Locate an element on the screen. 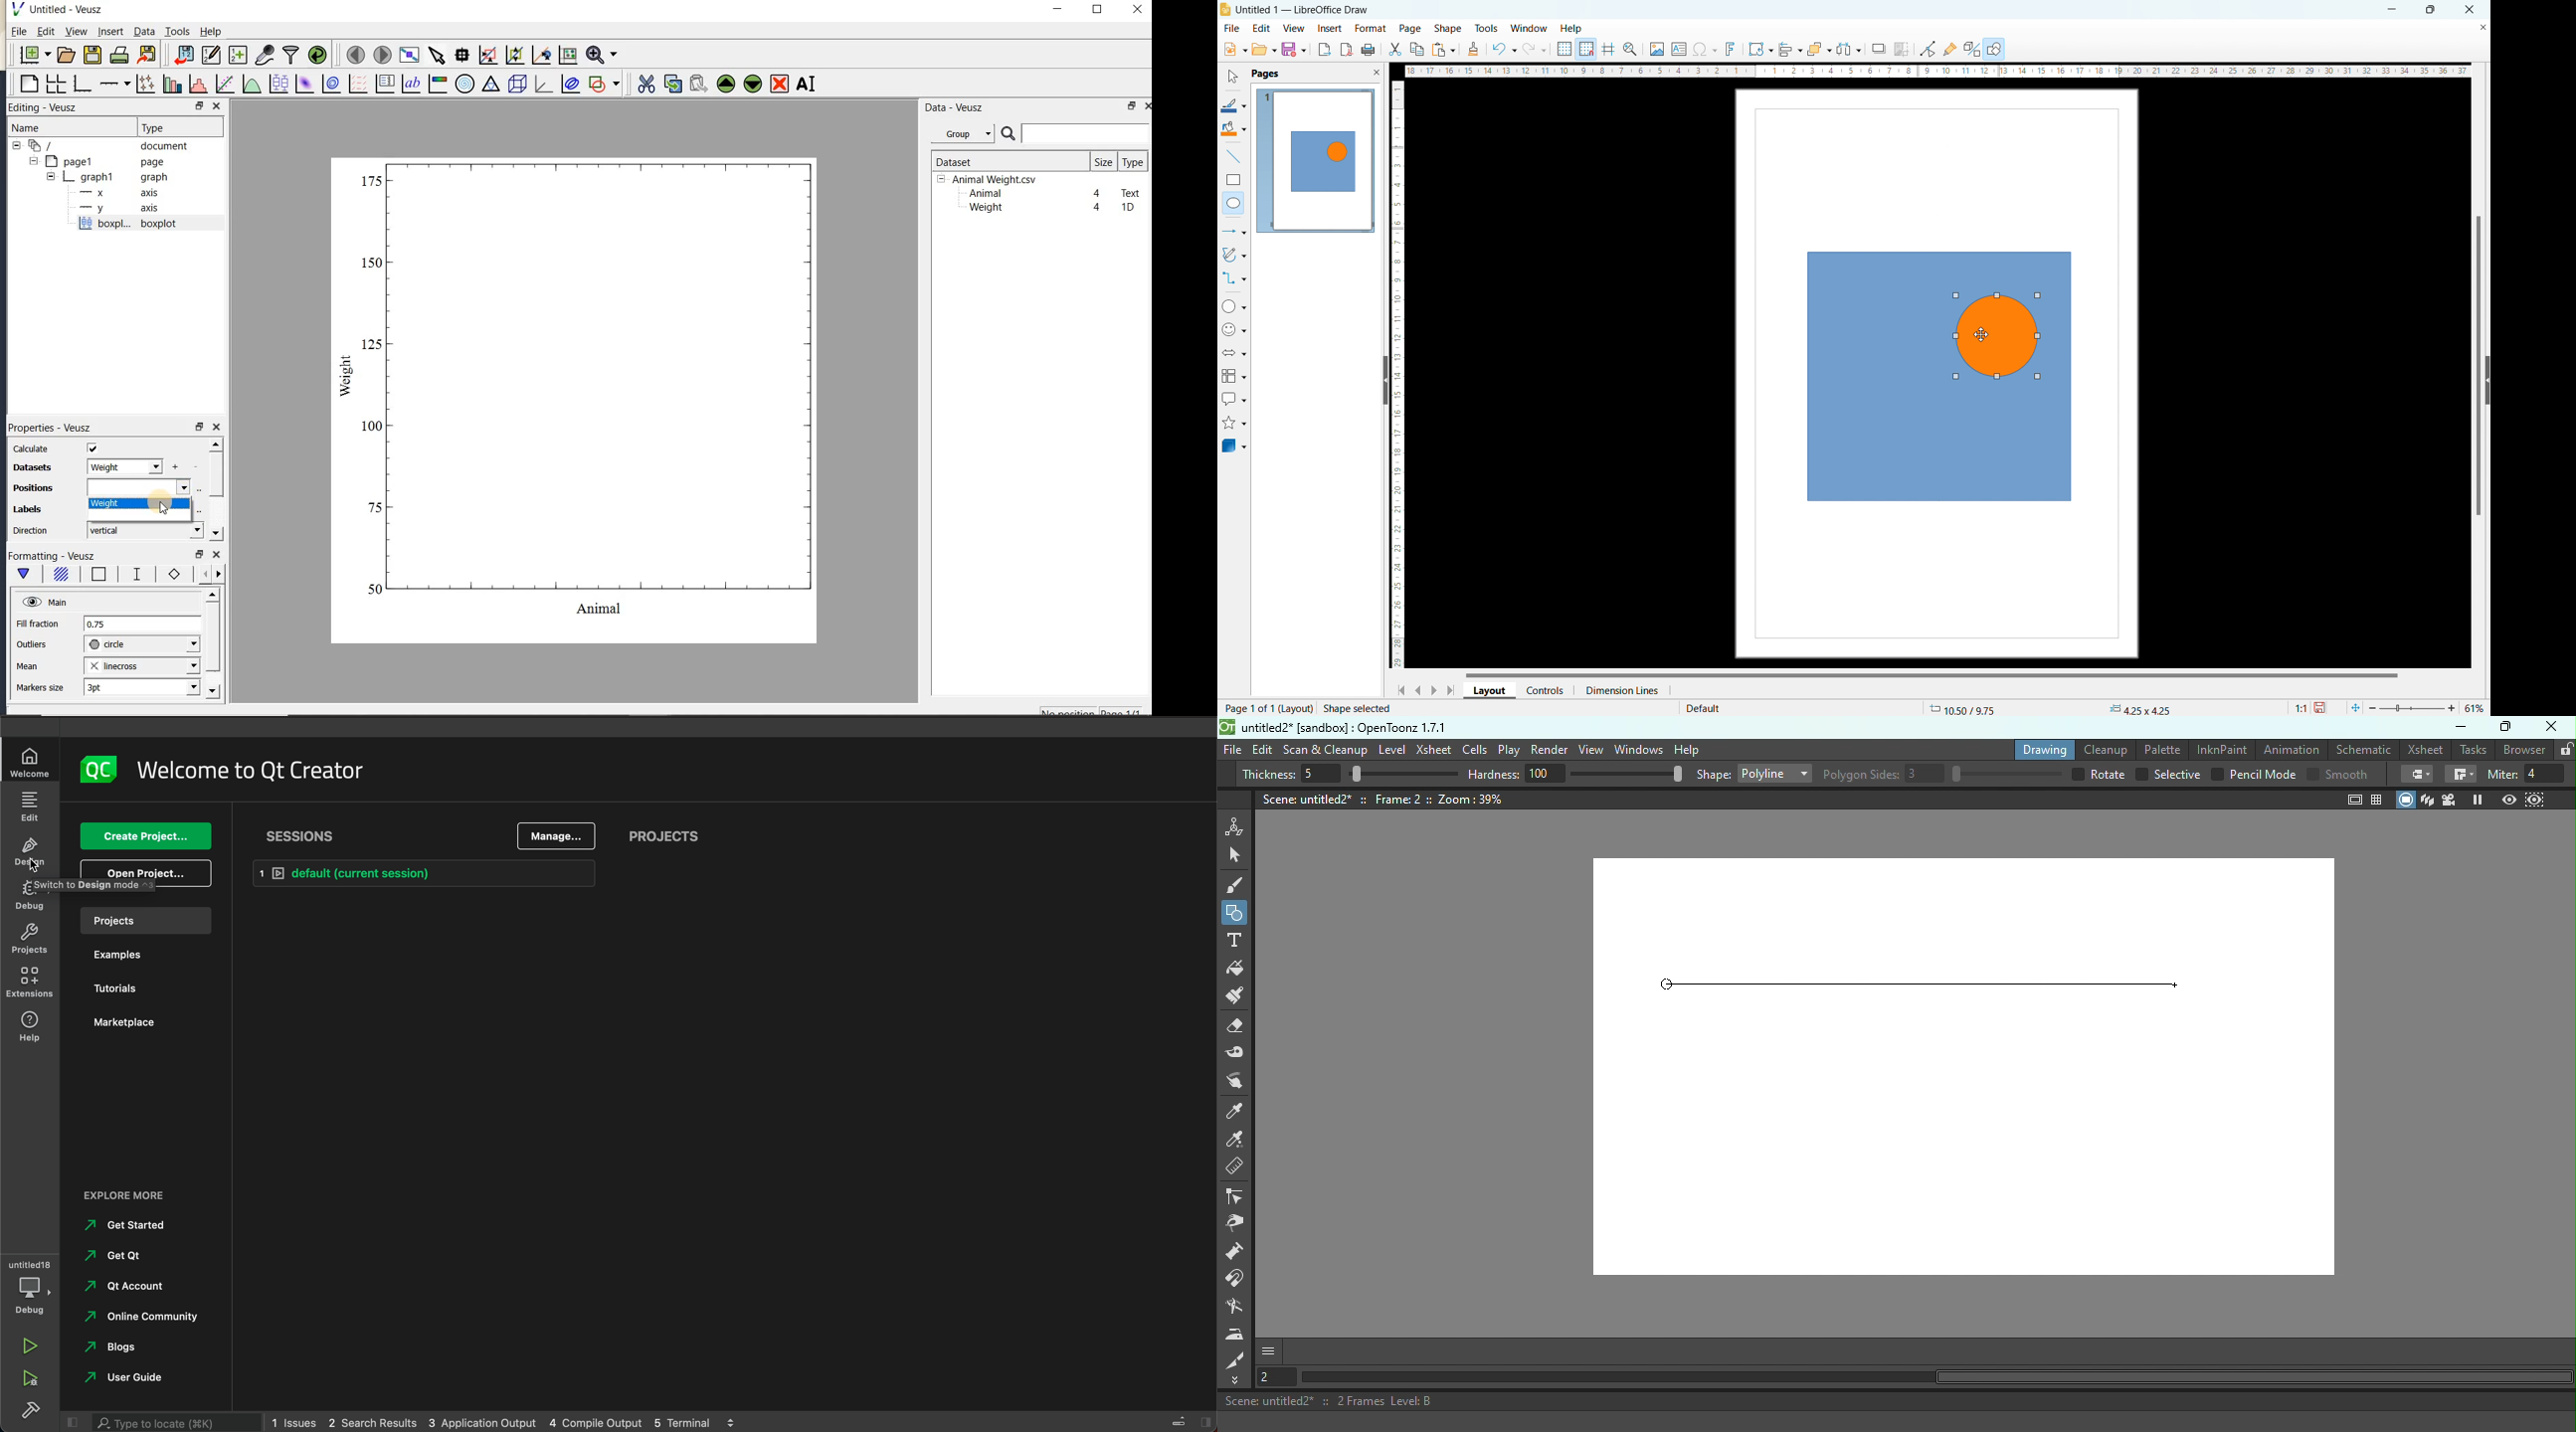 The height and width of the screenshot is (1456, 2576). copy is located at coordinates (1418, 49).